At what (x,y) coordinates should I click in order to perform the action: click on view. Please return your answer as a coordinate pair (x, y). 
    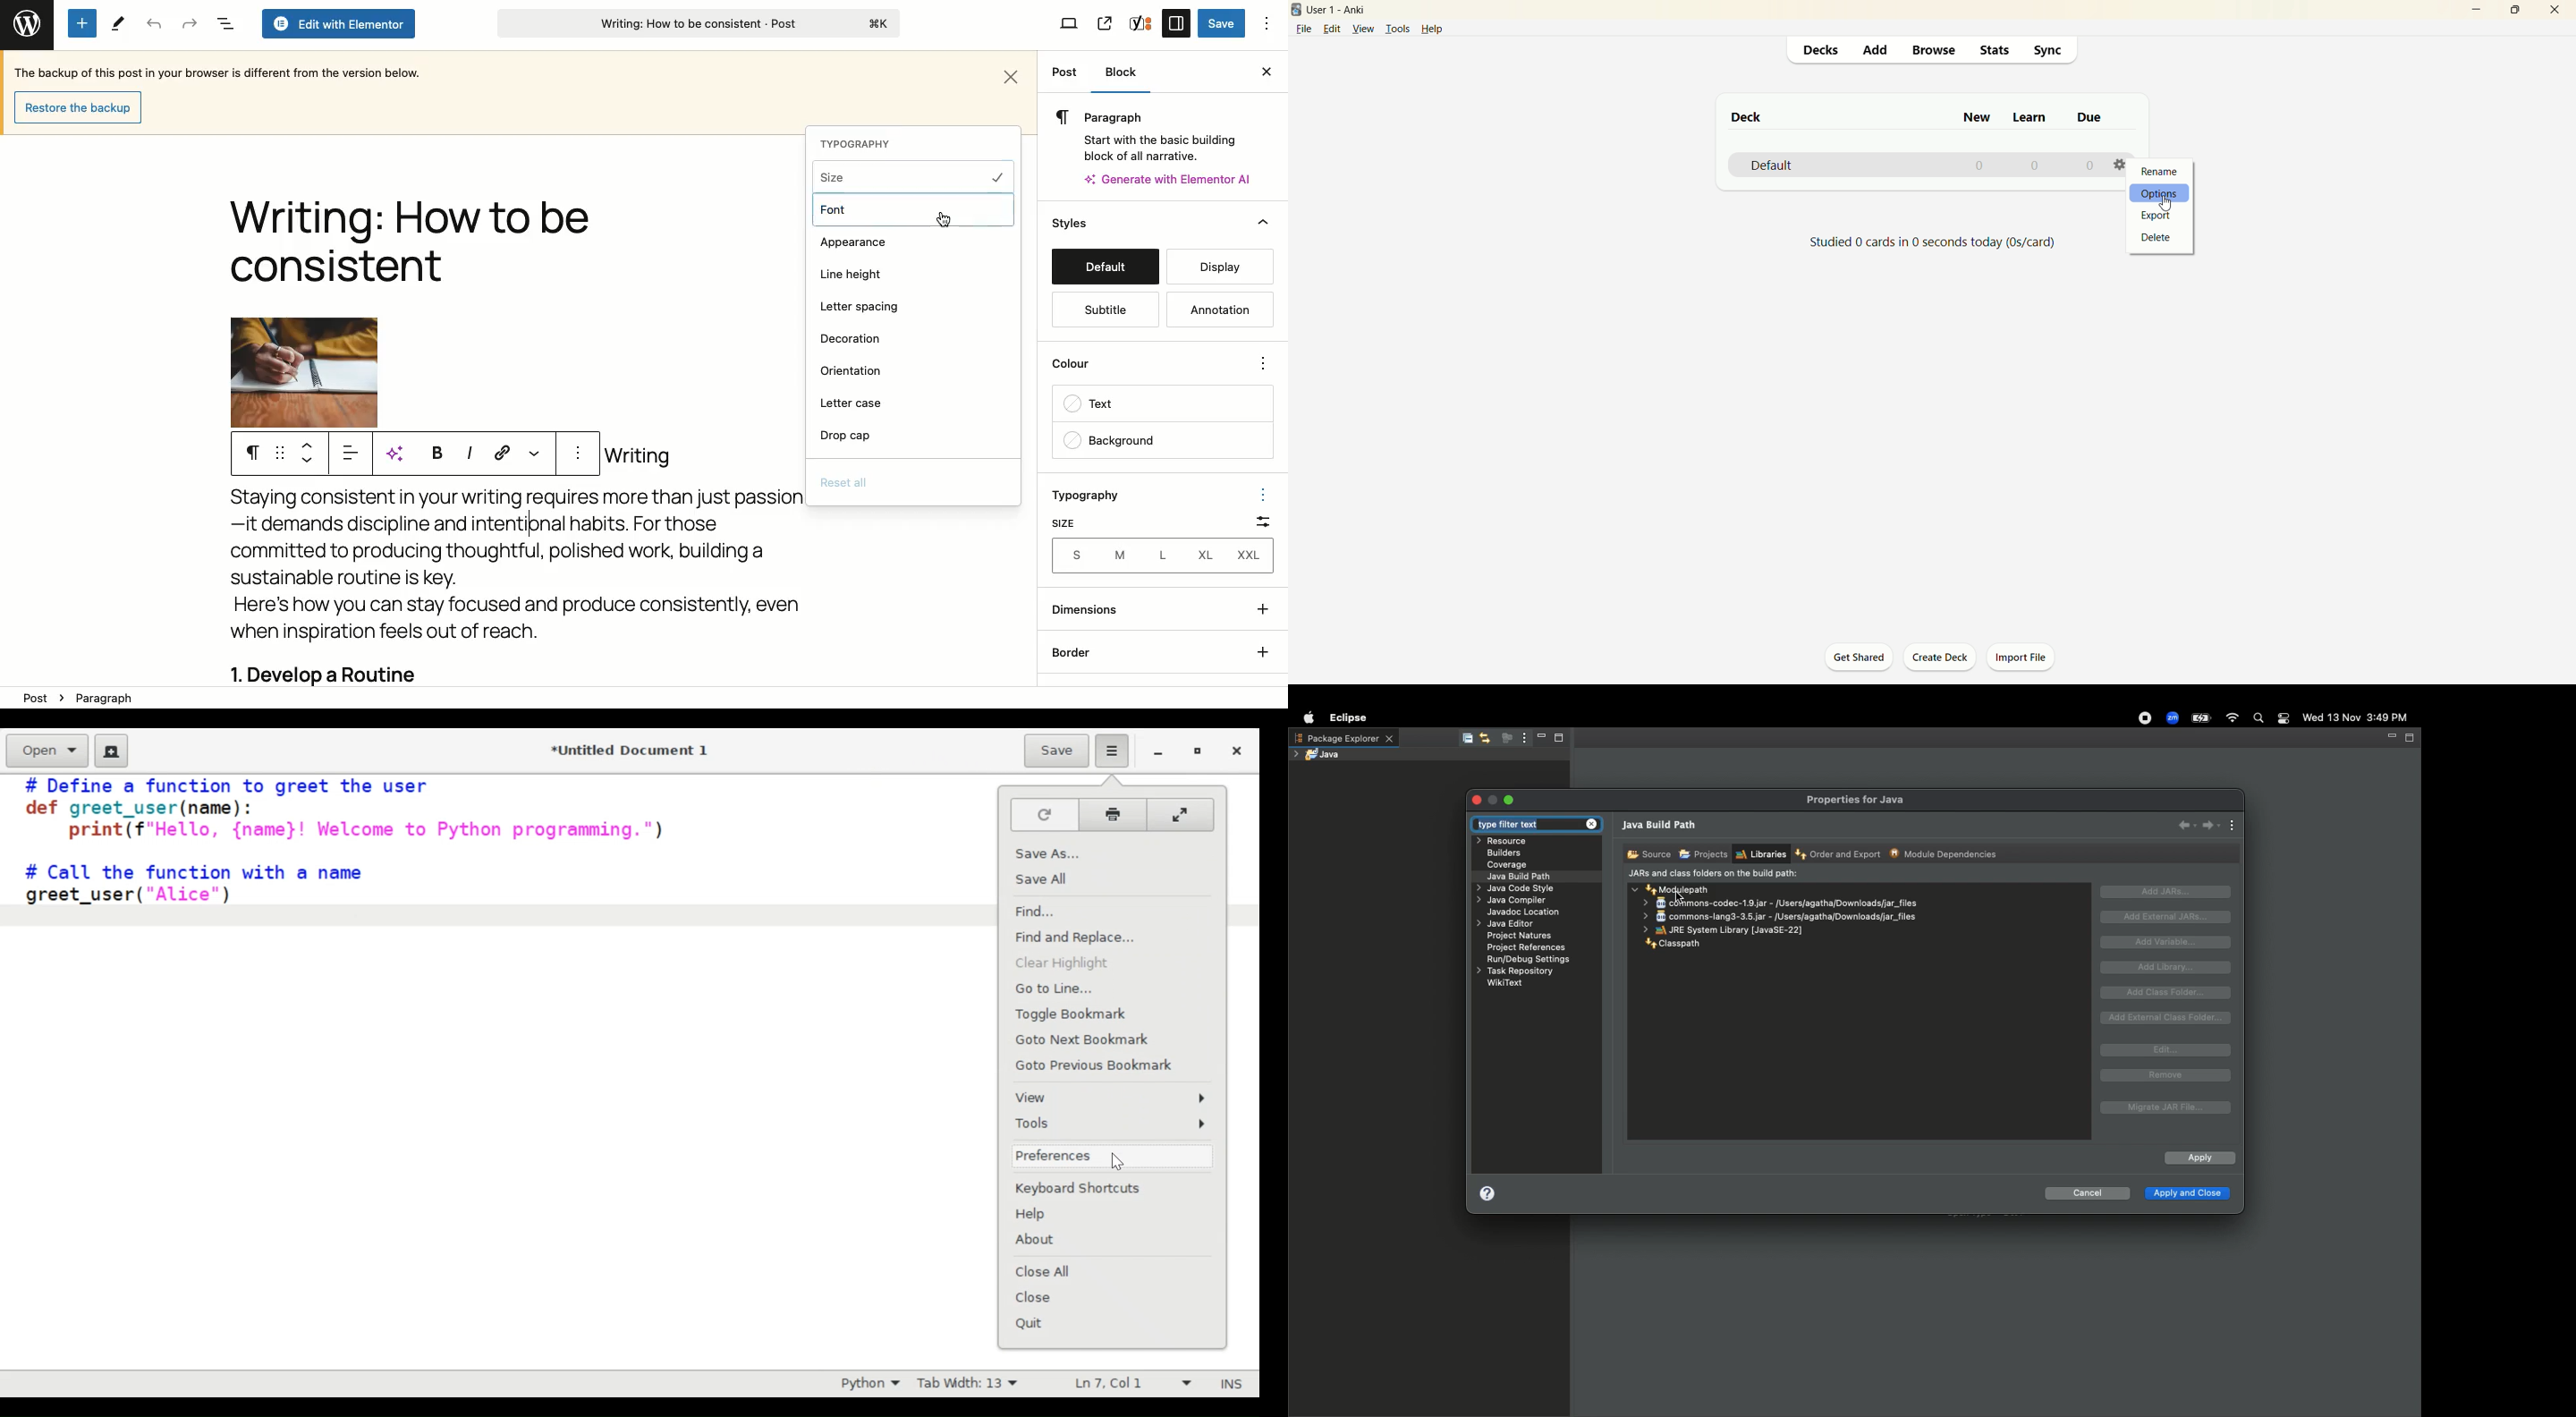
    Looking at the image, I should click on (1361, 29).